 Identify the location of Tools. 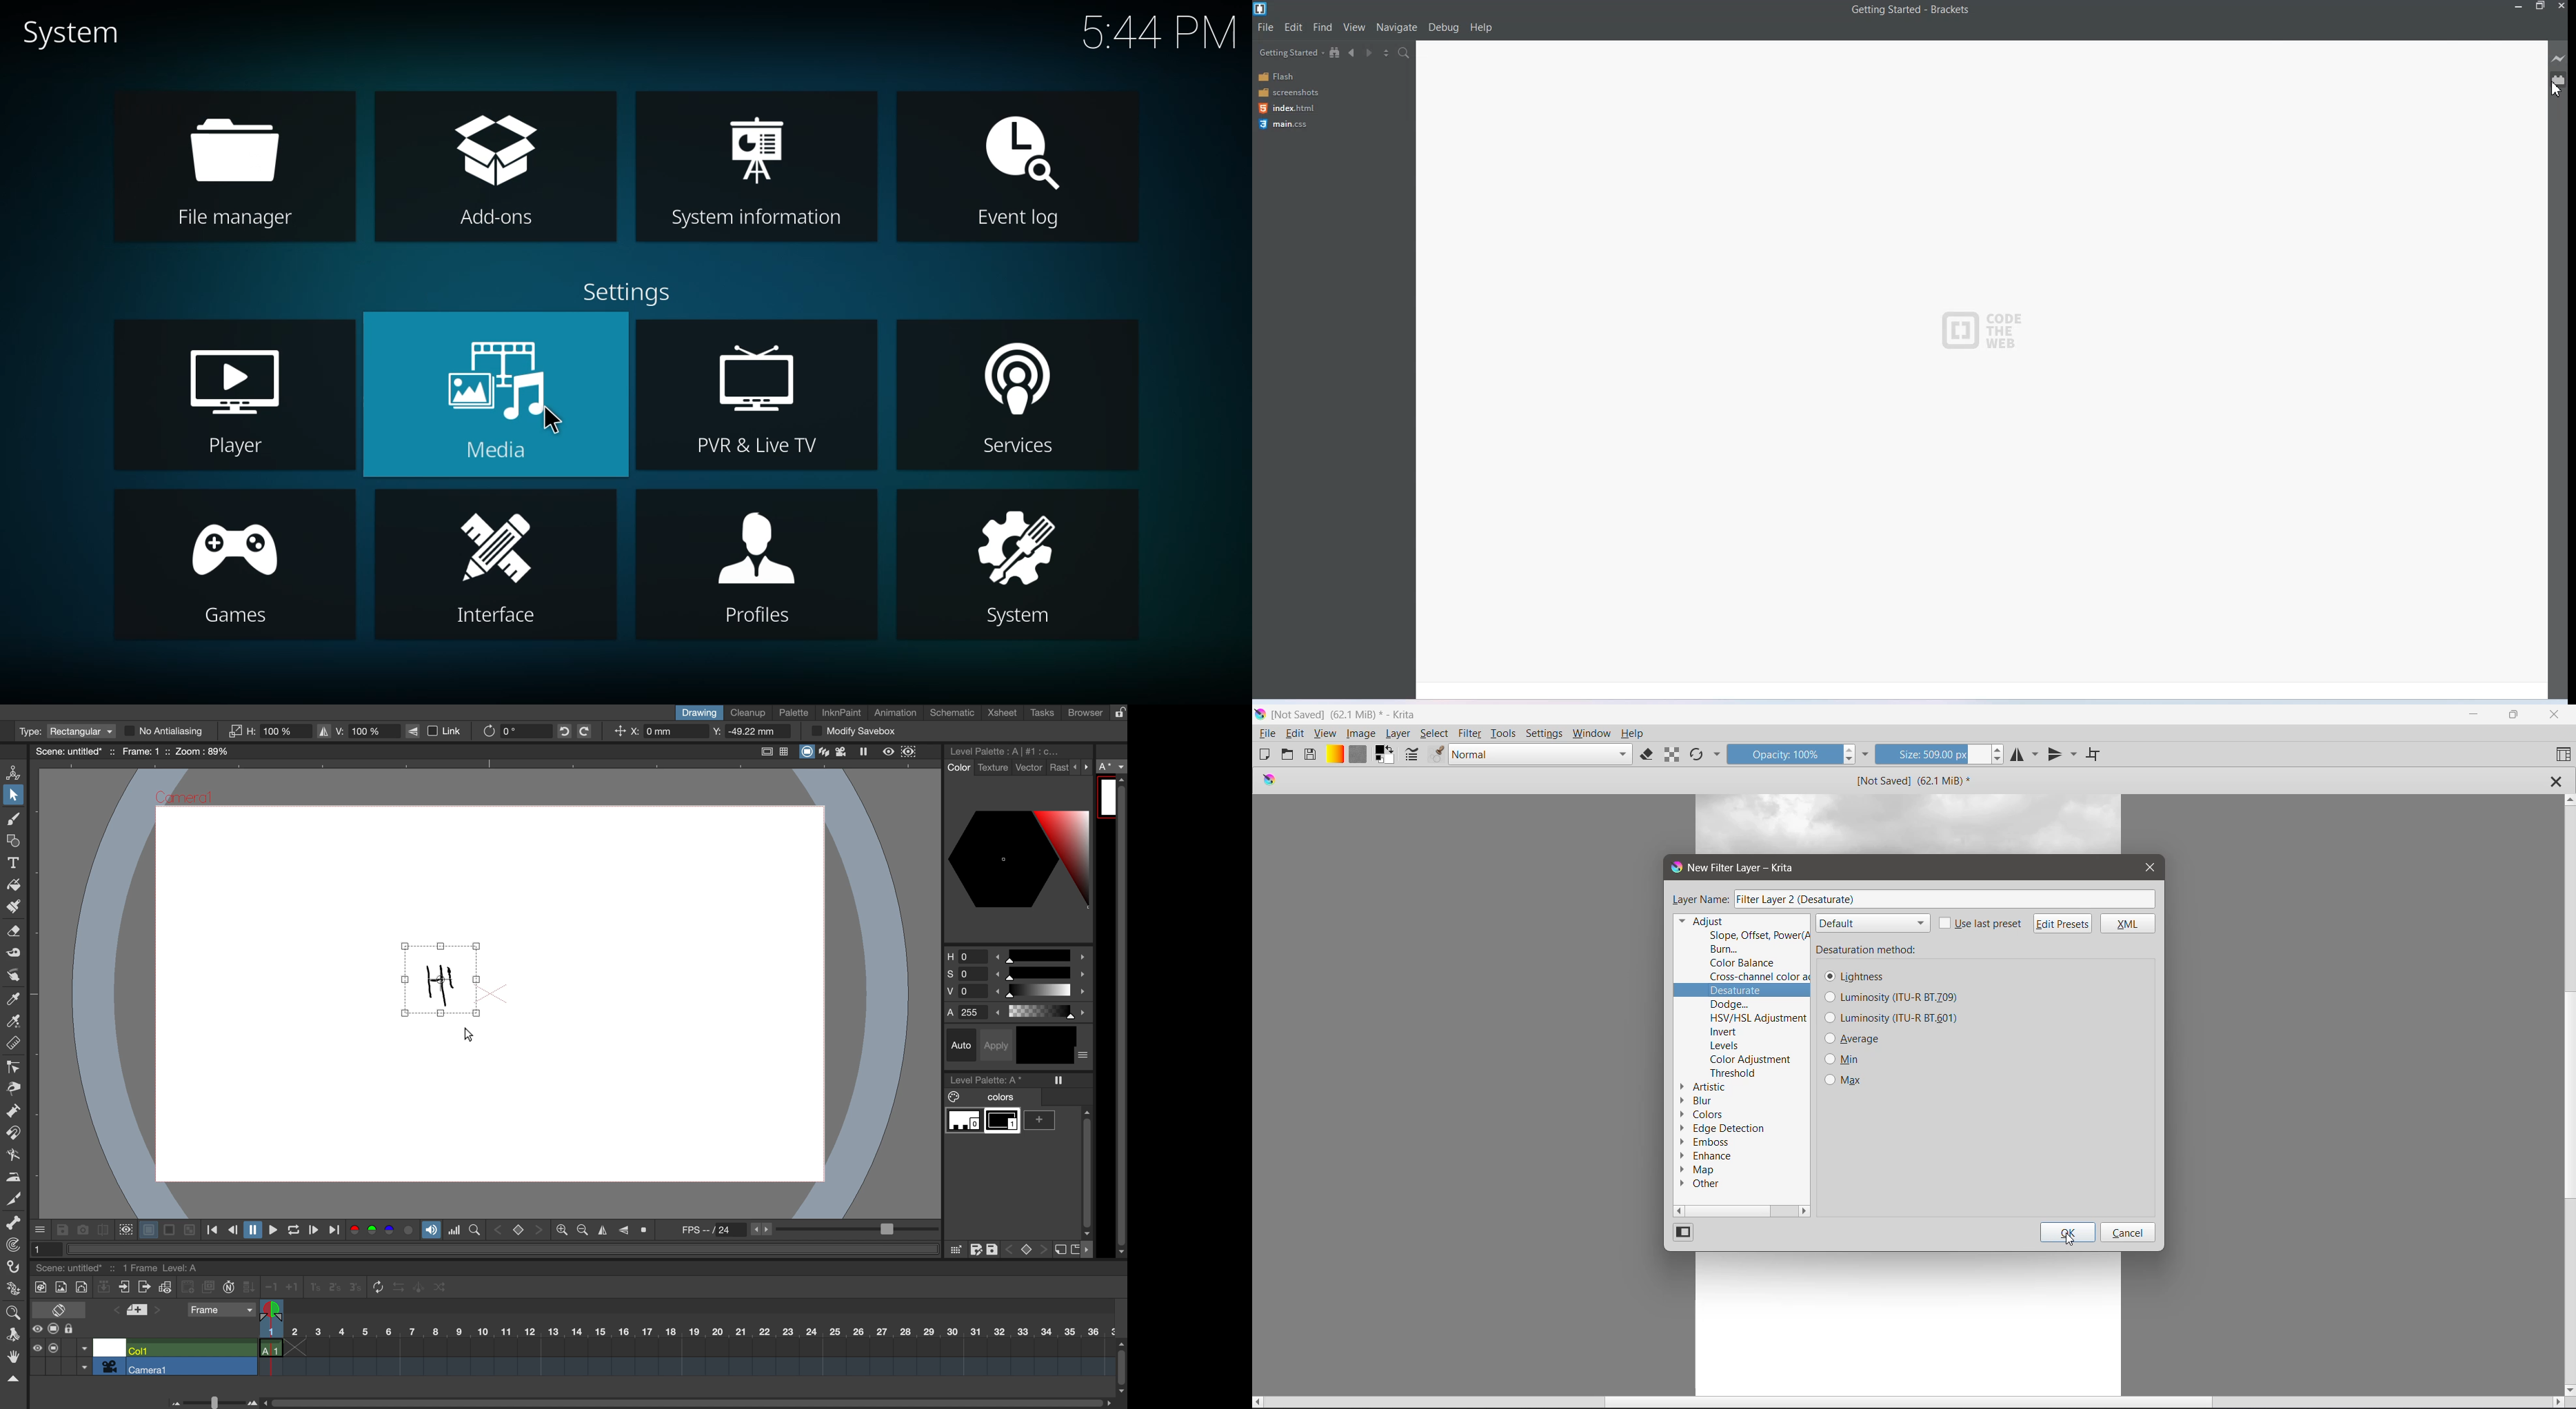
(1505, 731).